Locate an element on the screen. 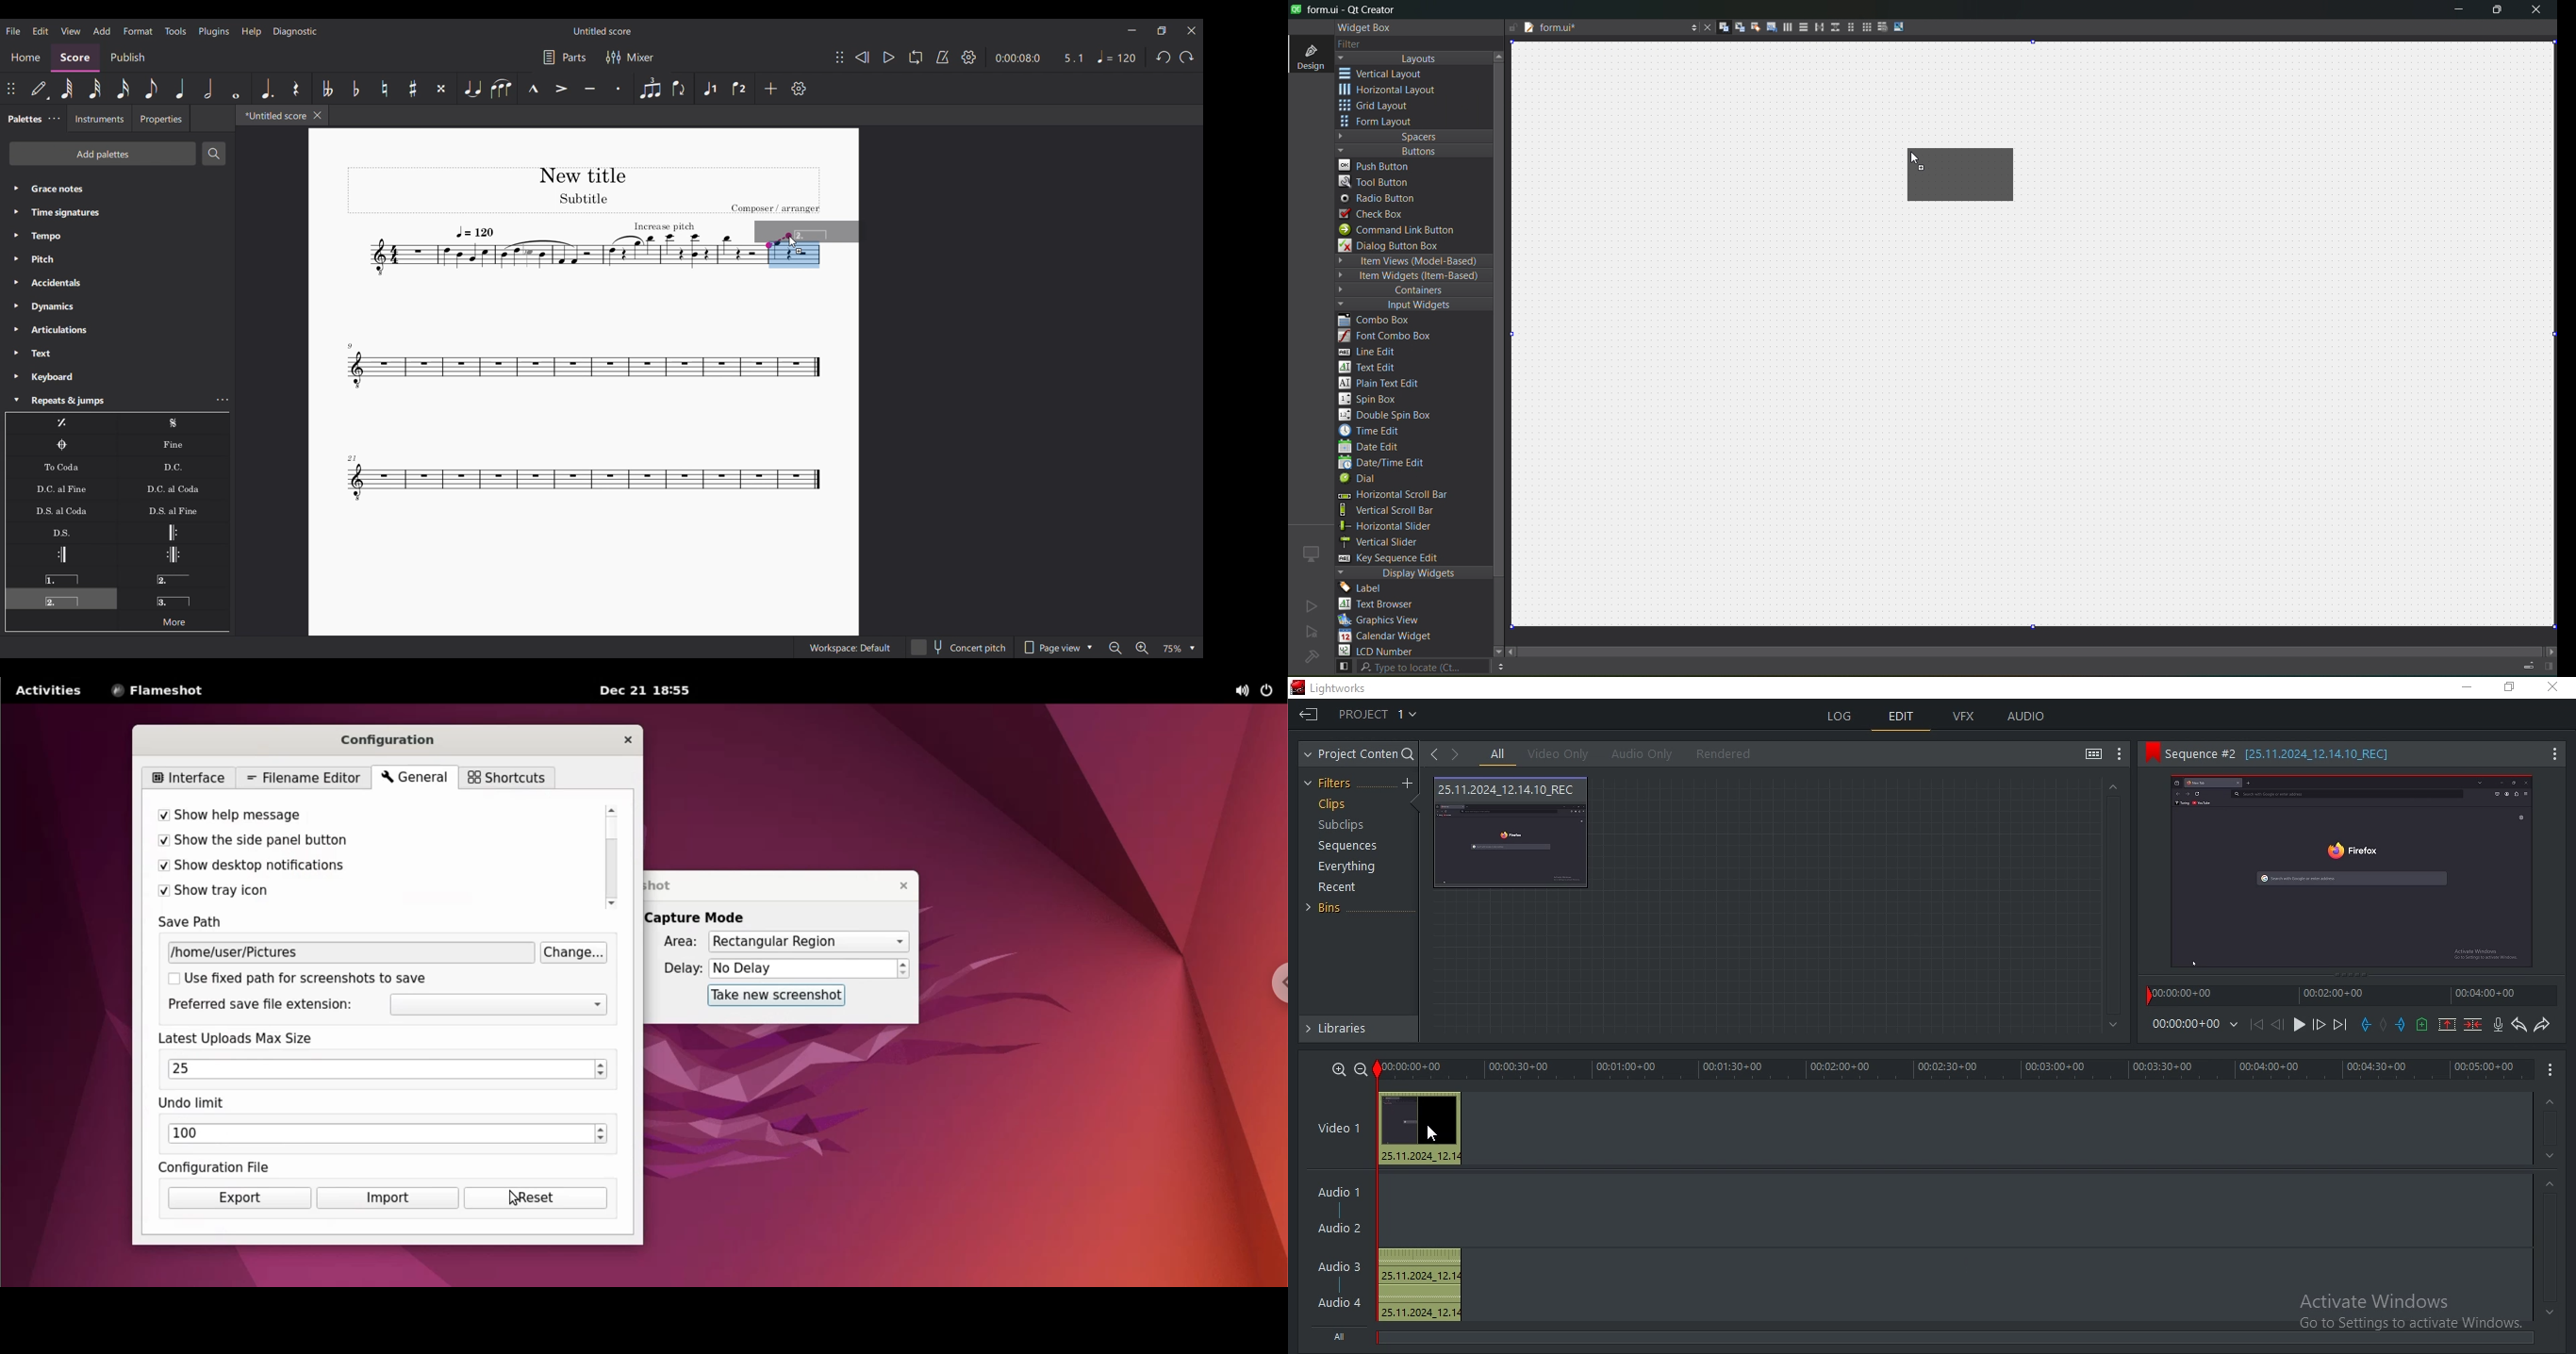 The height and width of the screenshot is (1372, 2576). Plugins menu is located at coordinates (214, 31).